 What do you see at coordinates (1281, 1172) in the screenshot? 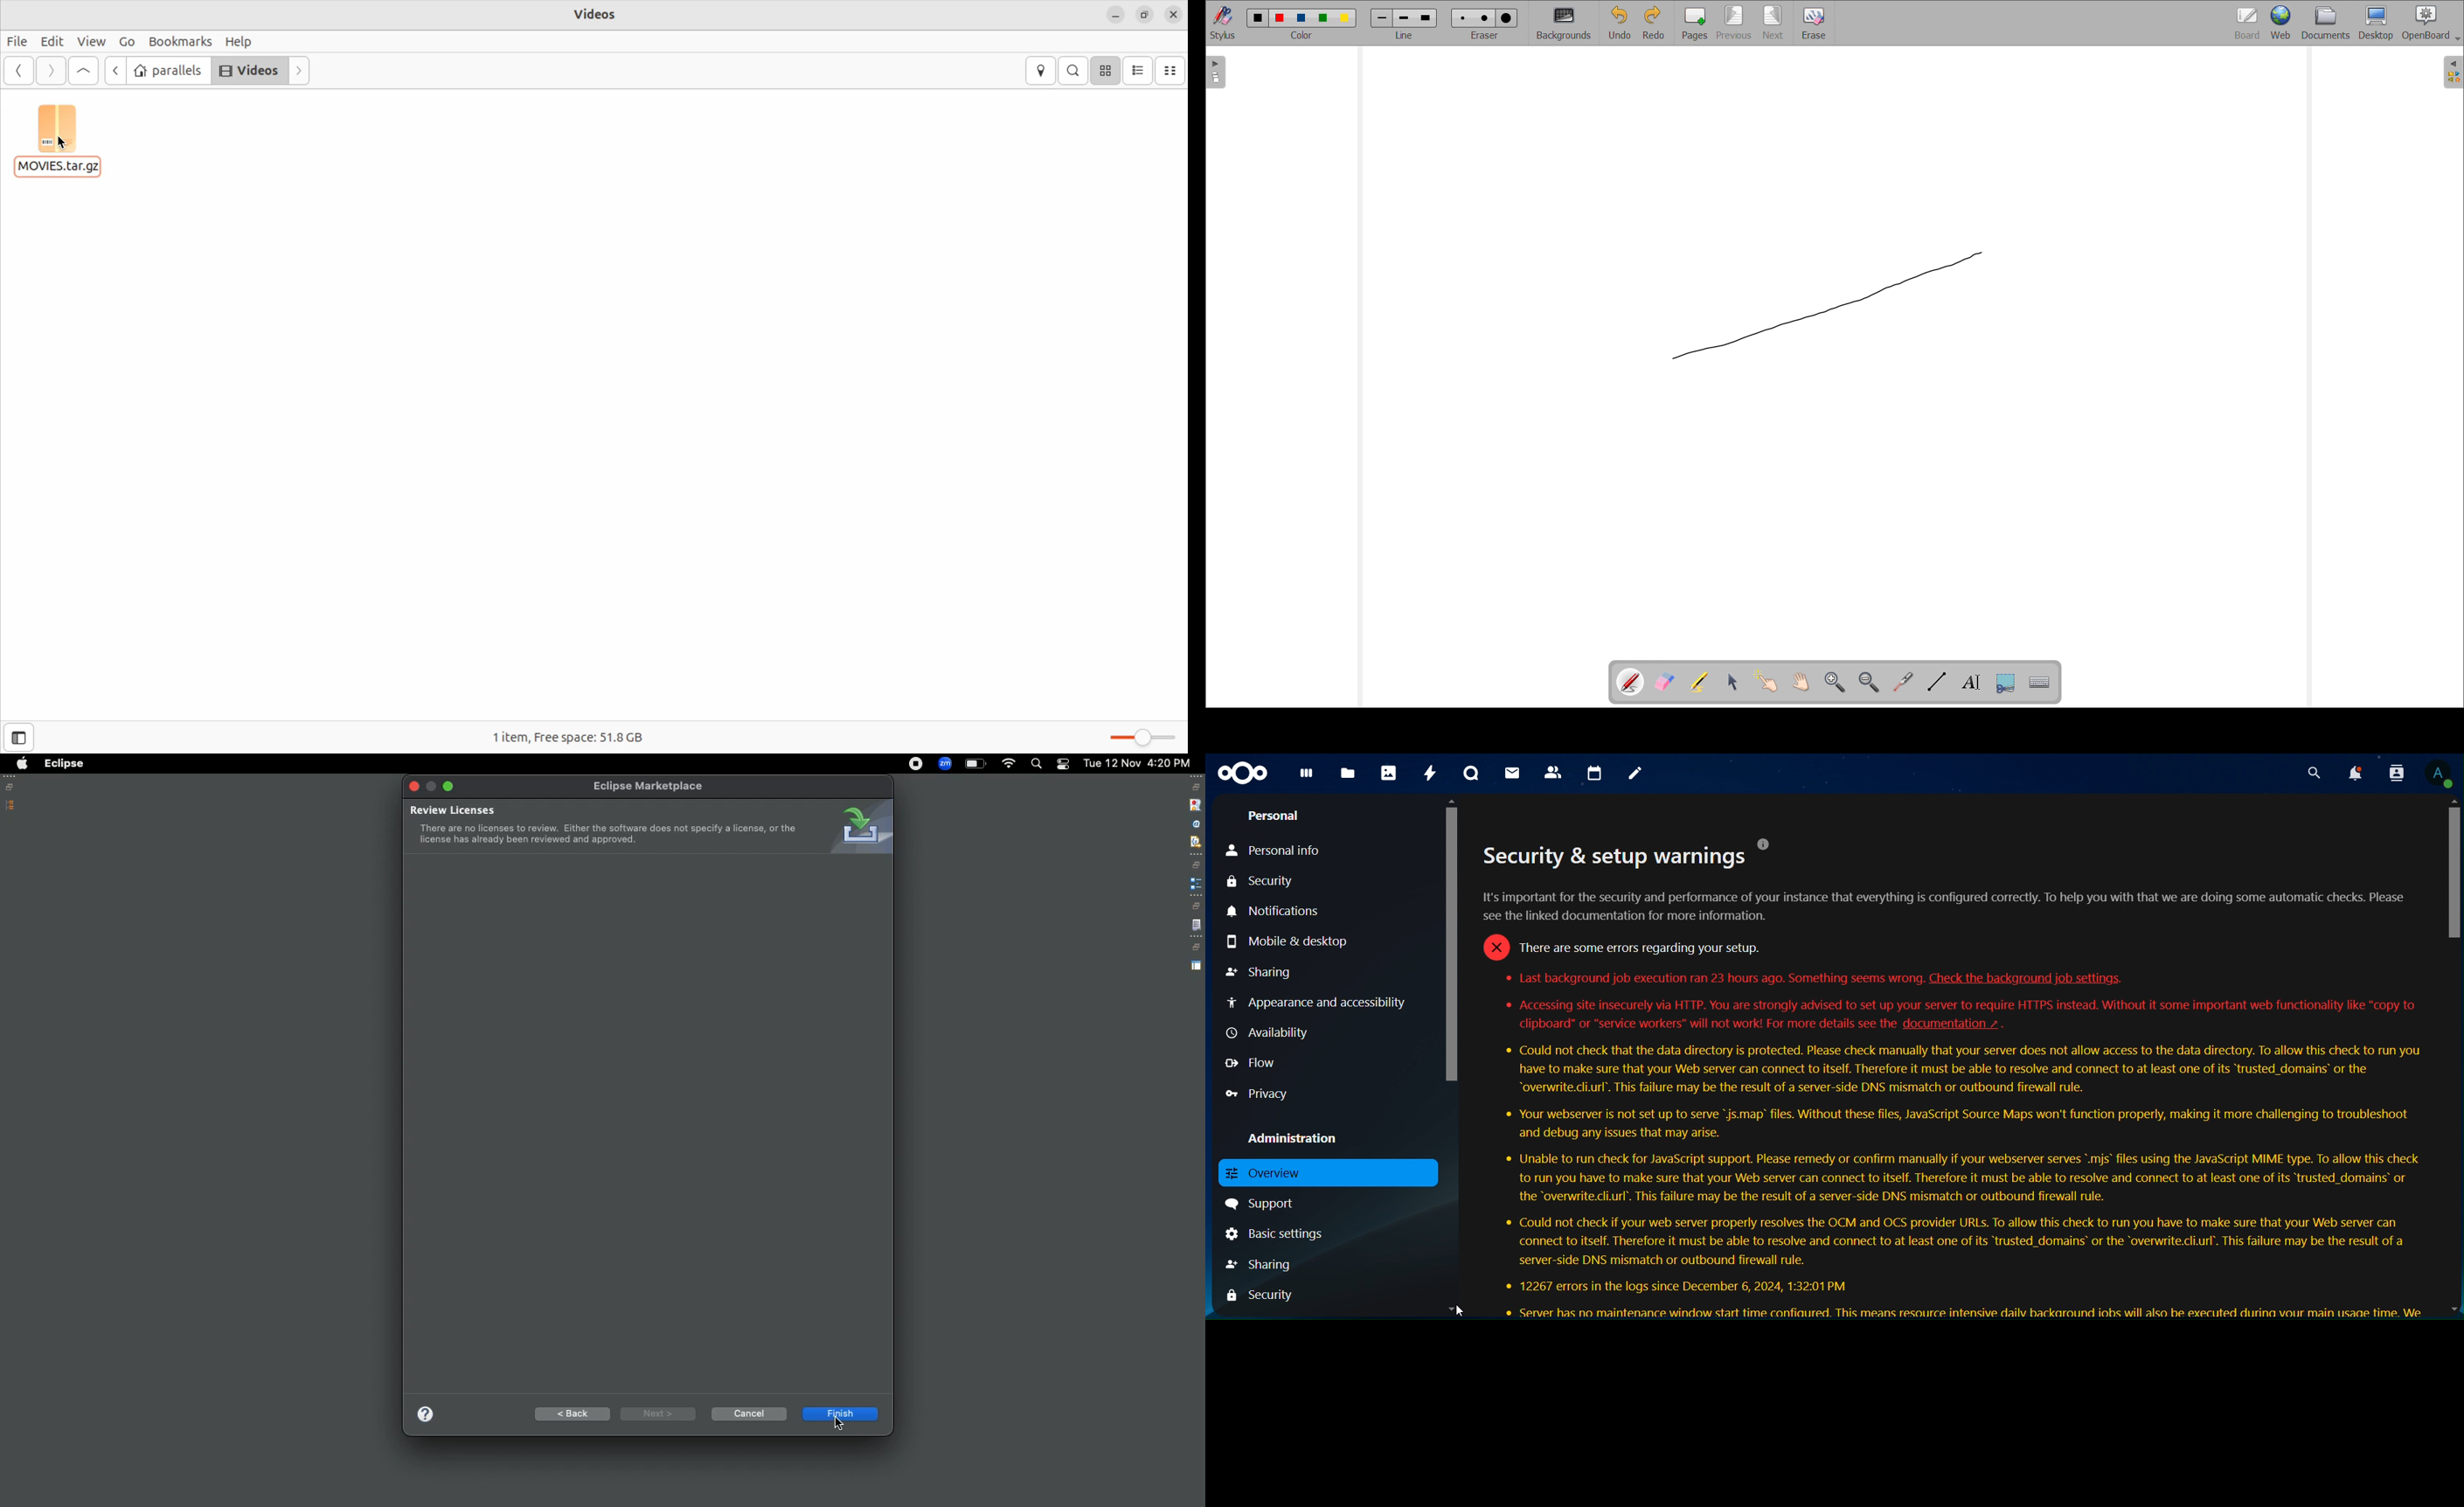
I see `overview` at bounding box center [1281, 1172].